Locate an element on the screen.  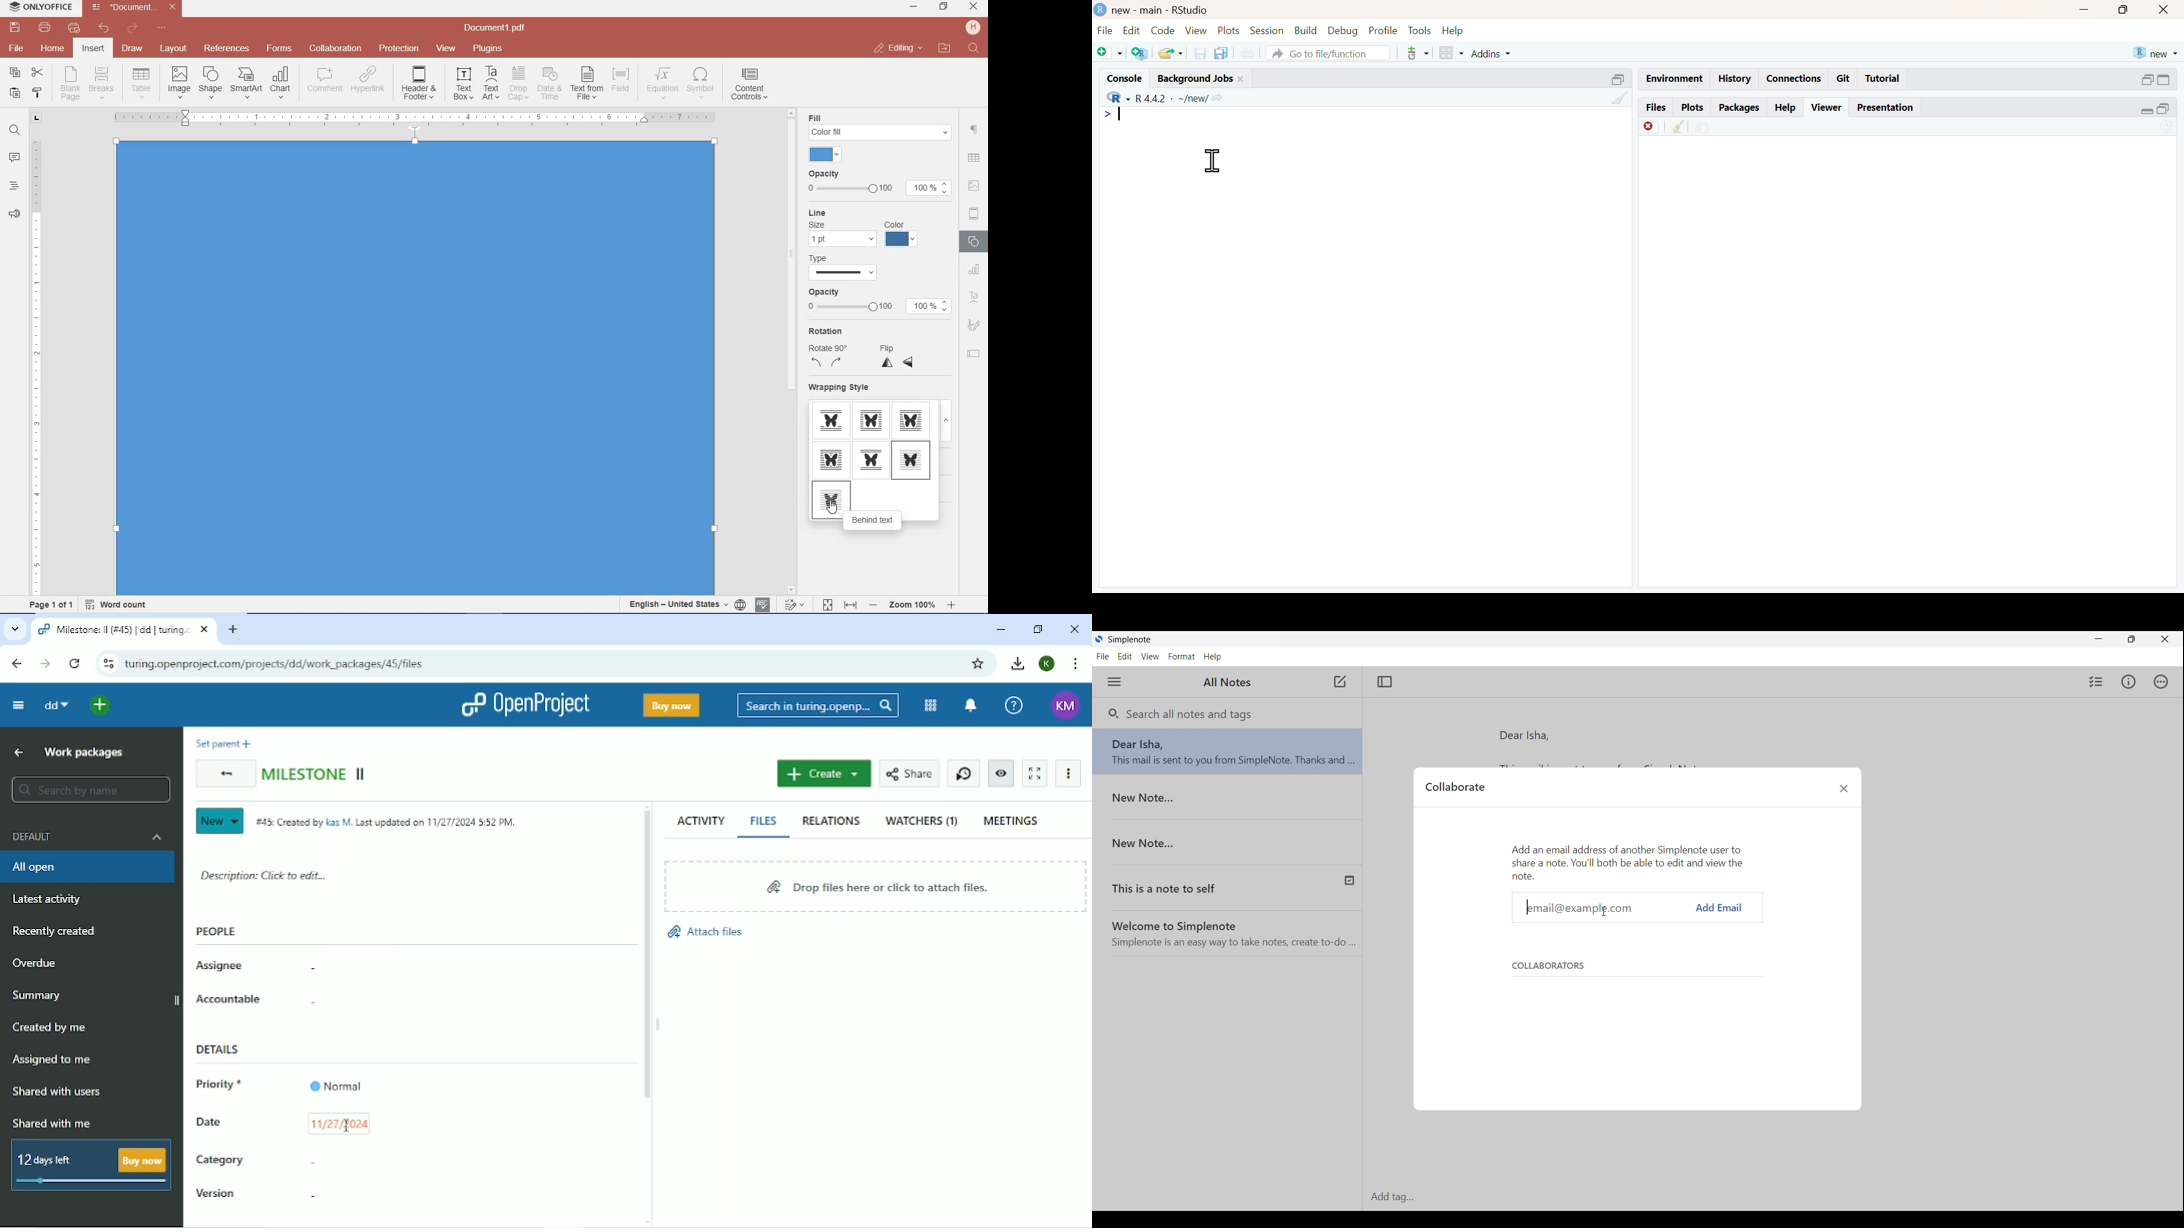
Viewer is located at coordinates (1826, 107).